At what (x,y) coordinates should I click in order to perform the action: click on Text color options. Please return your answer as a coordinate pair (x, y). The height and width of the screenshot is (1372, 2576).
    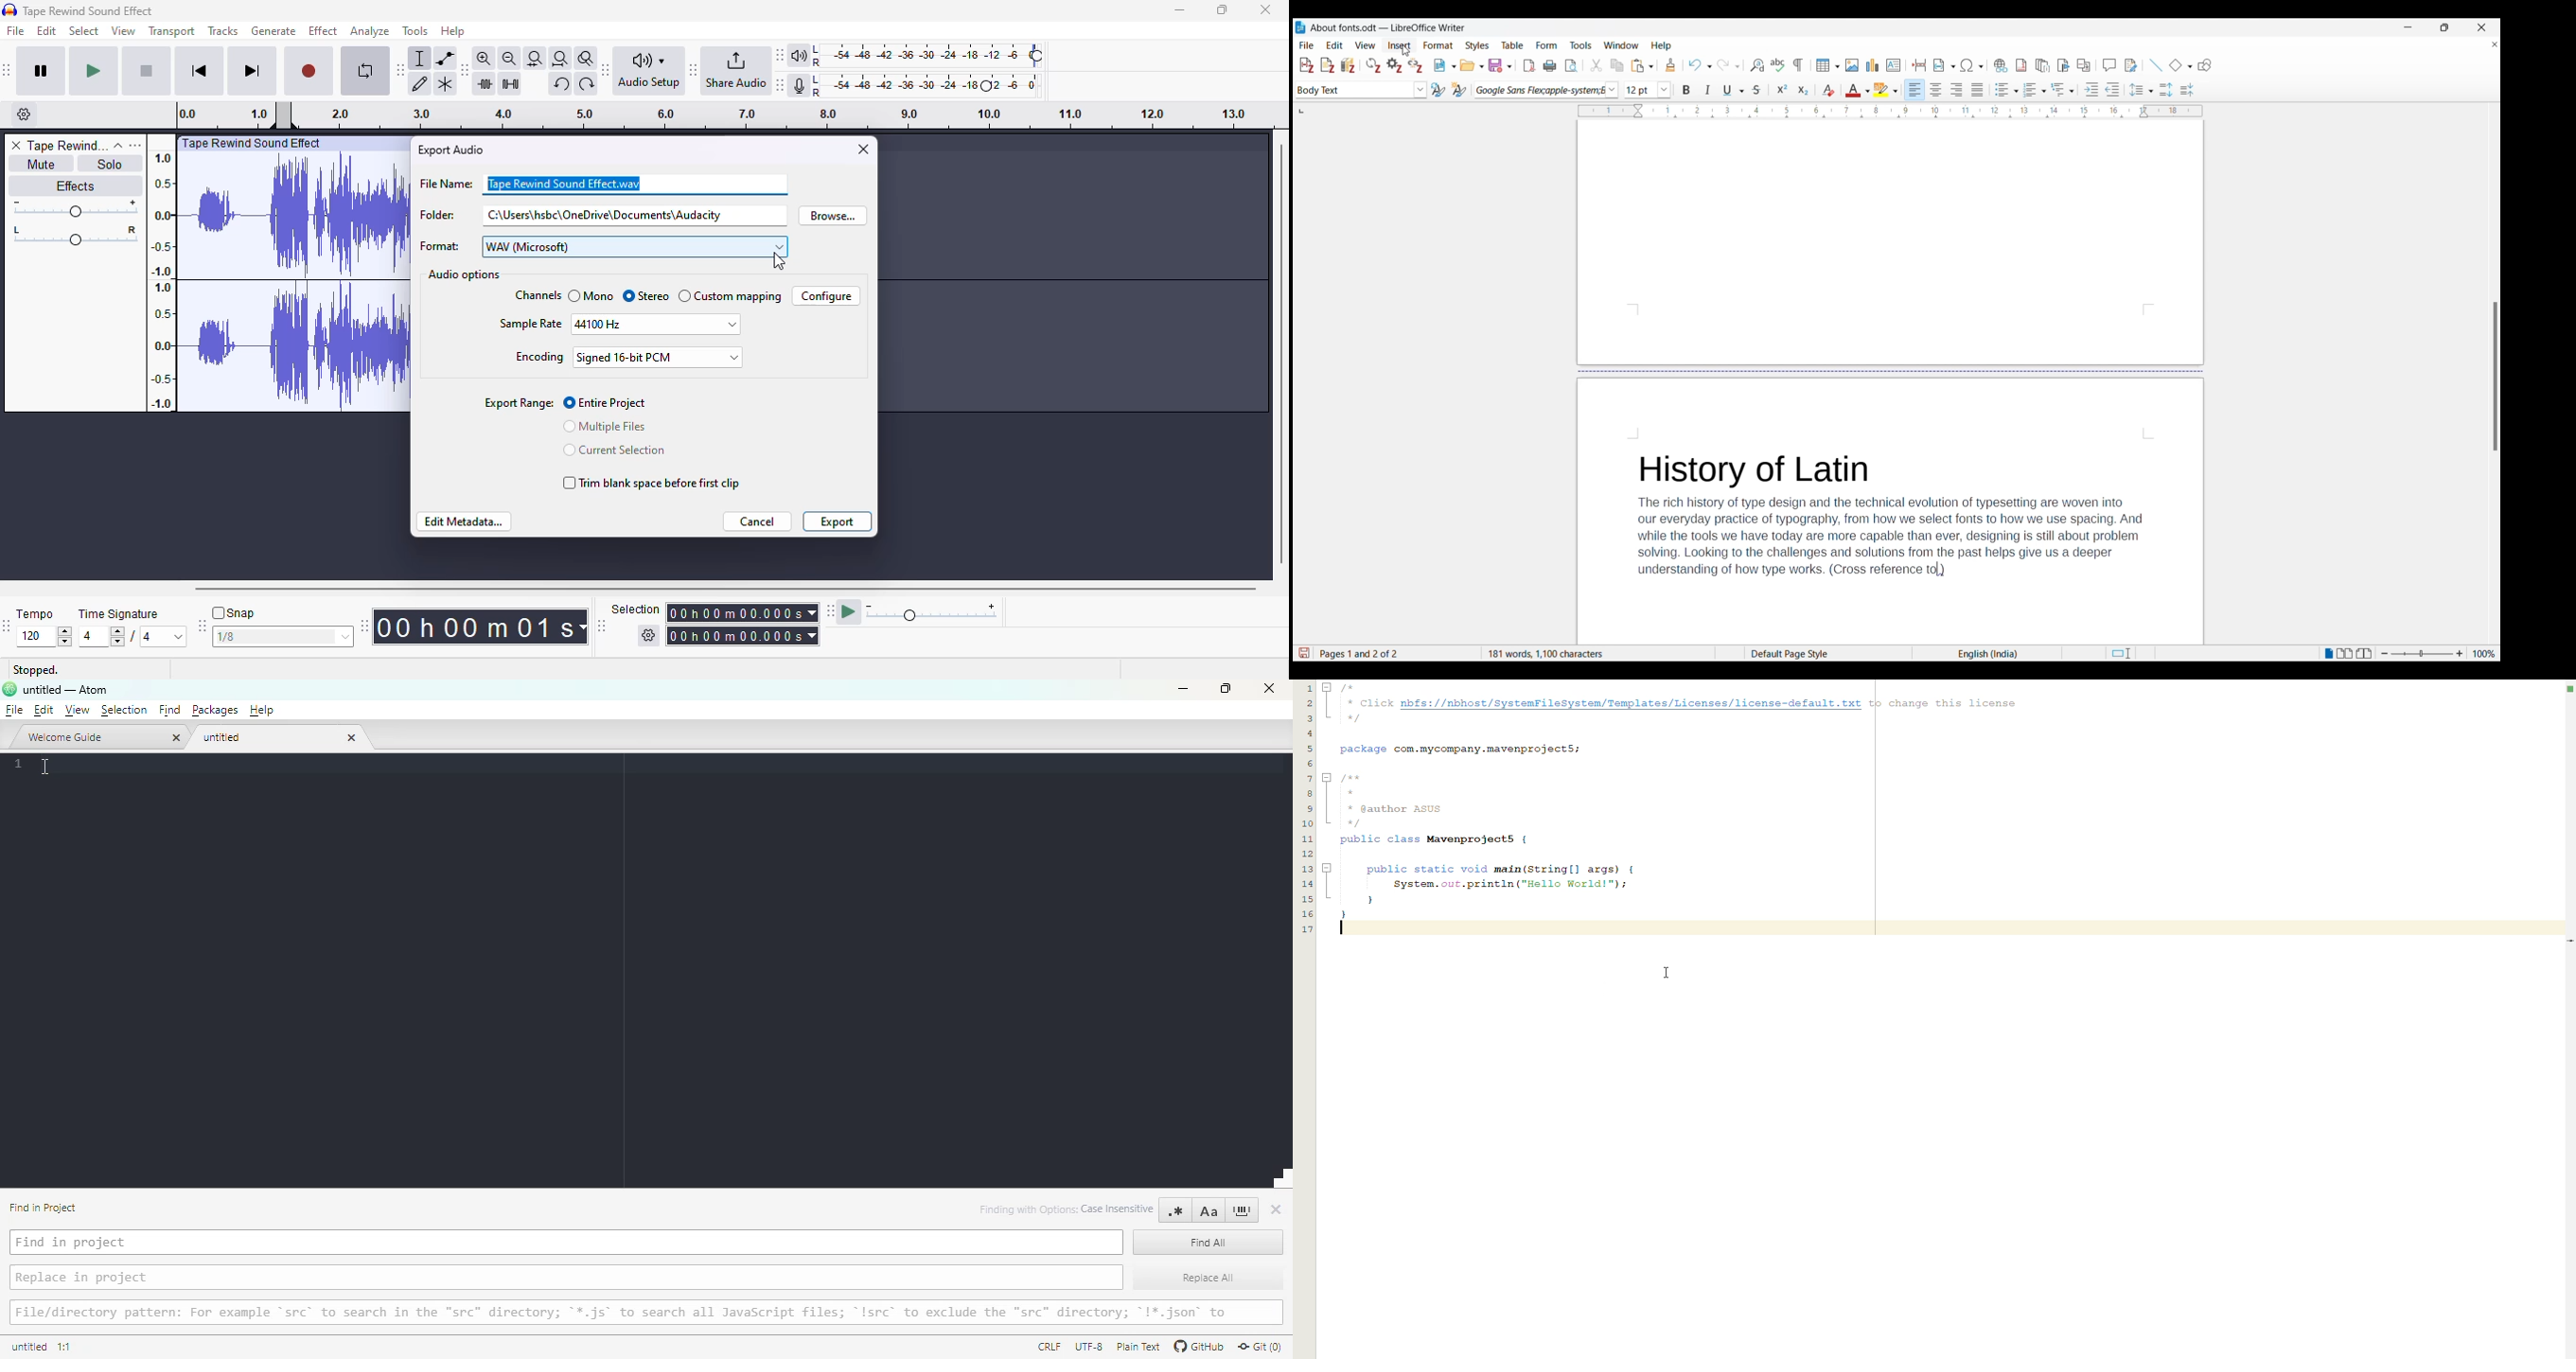
    Looking at the image, I should click on (1857, 91).